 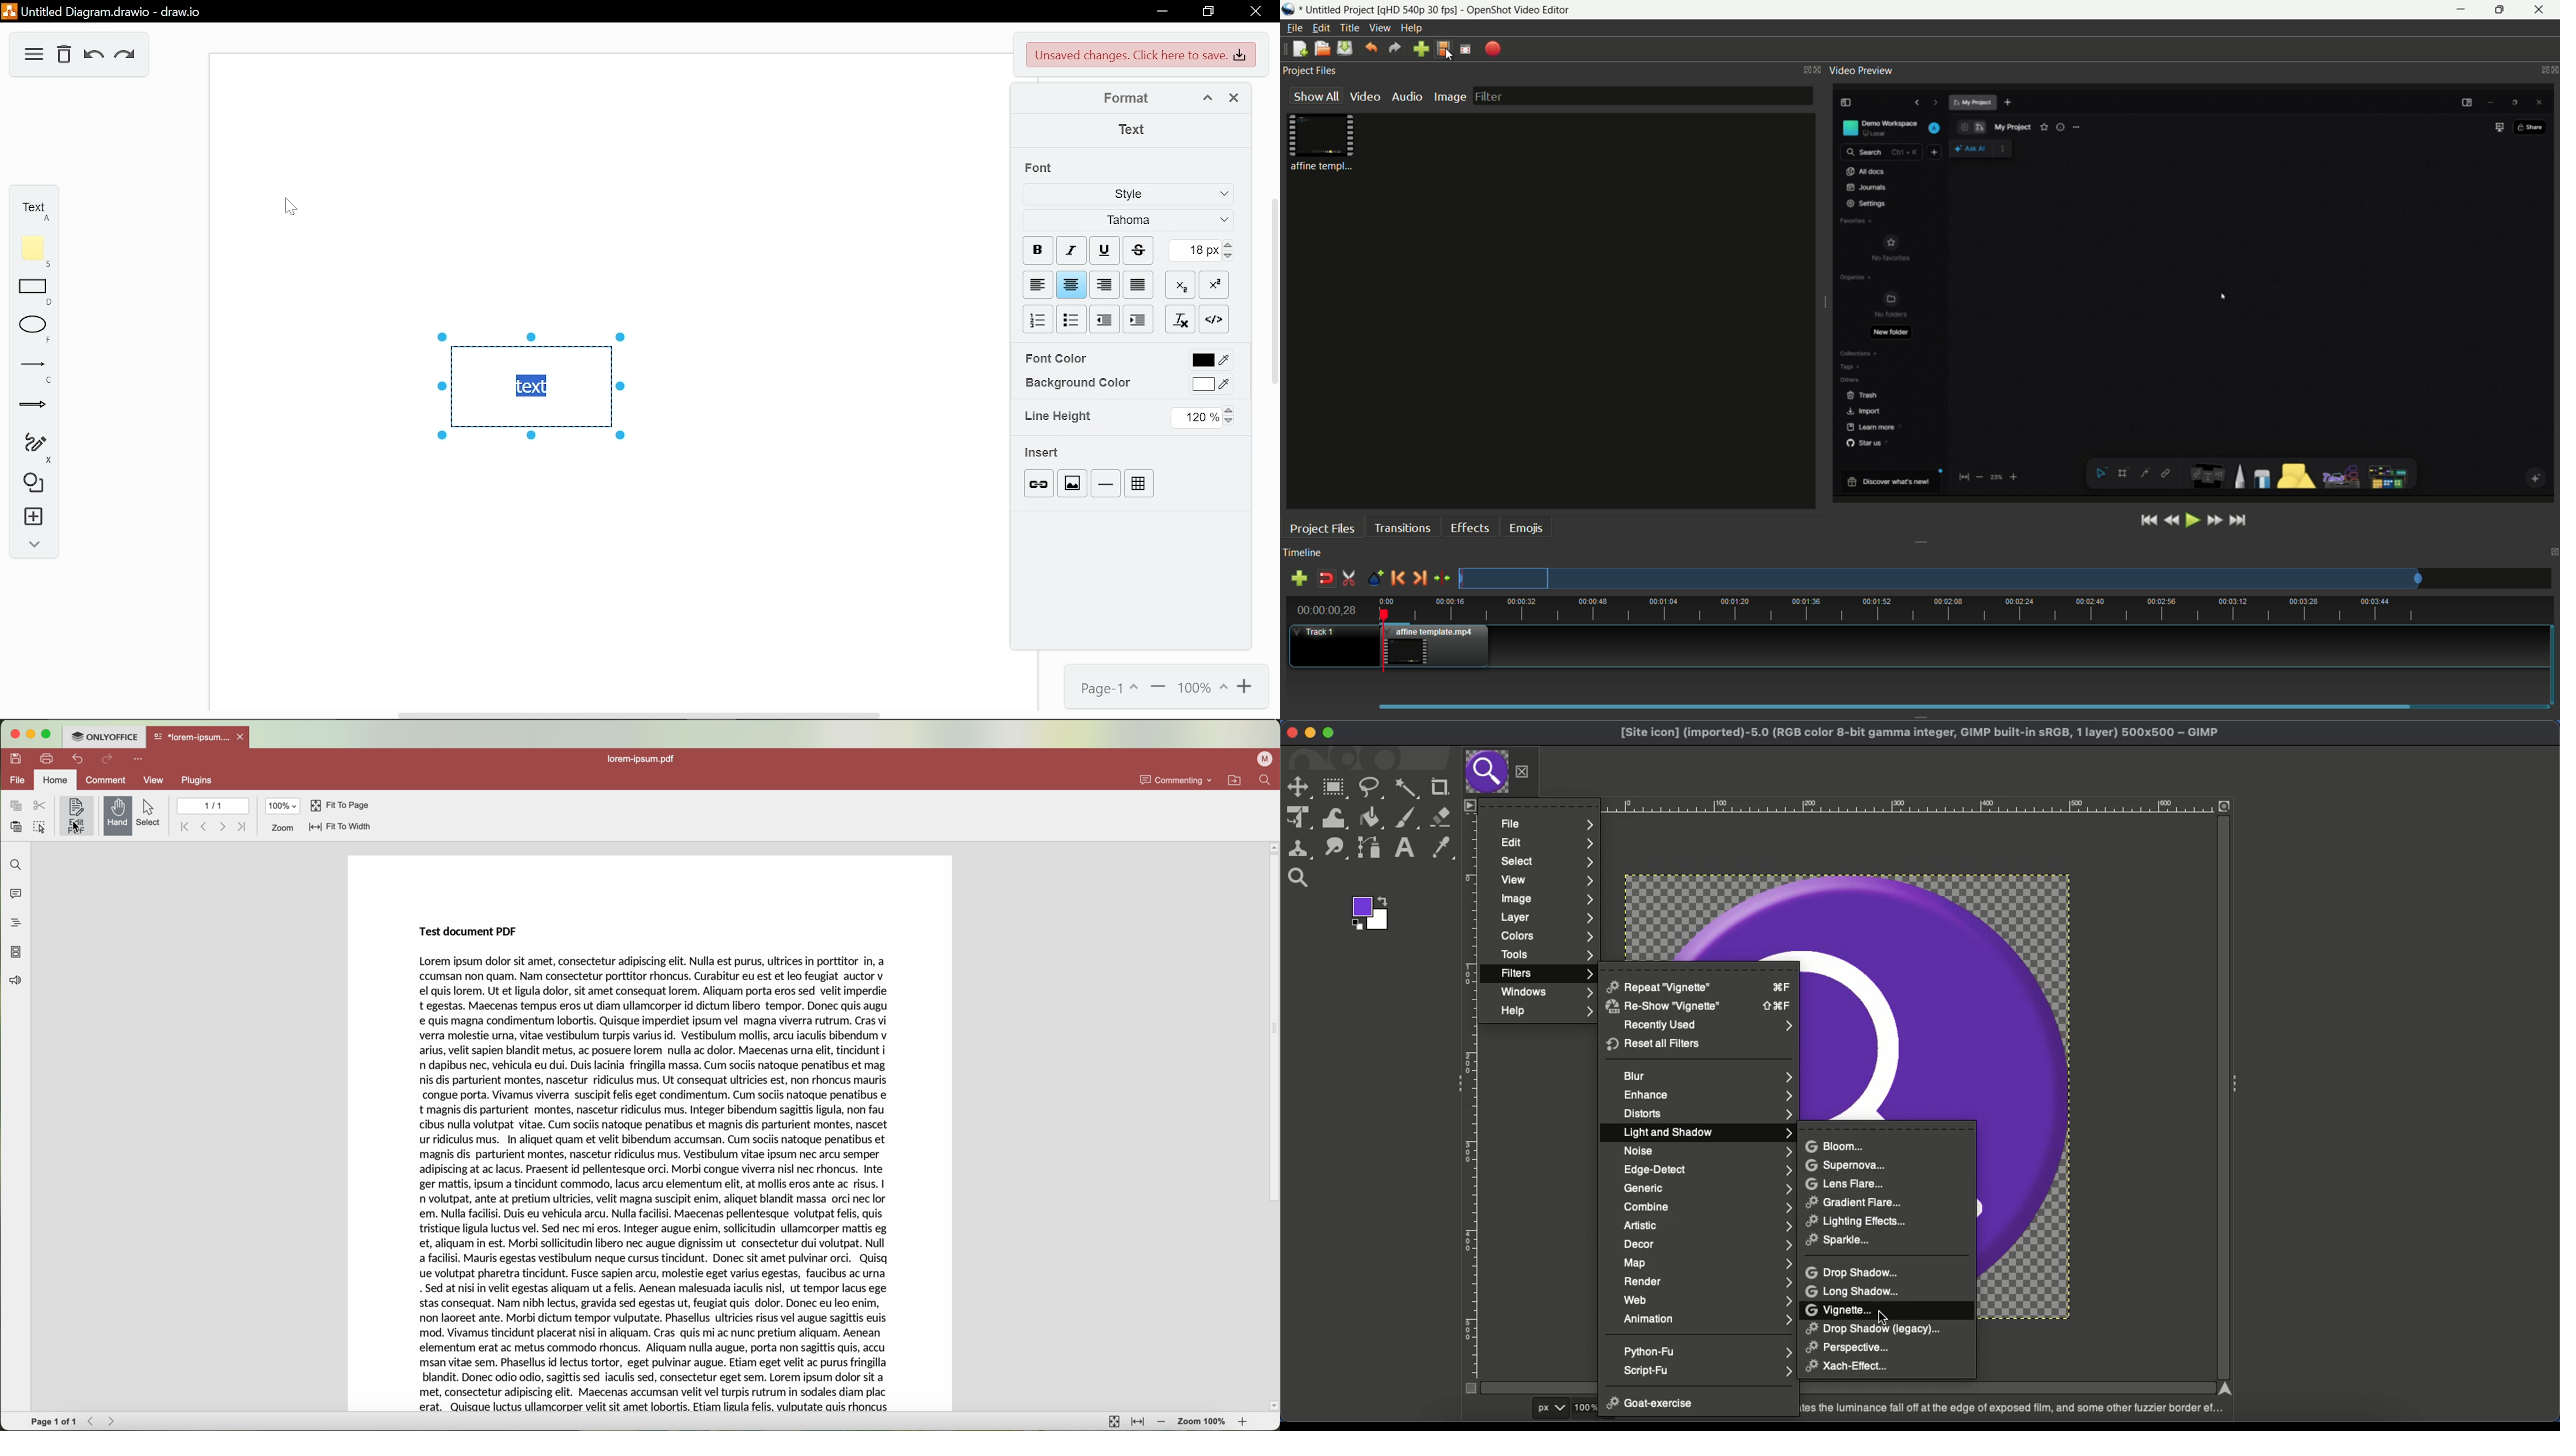 I want to click on paste, so click(x=17, y=827).